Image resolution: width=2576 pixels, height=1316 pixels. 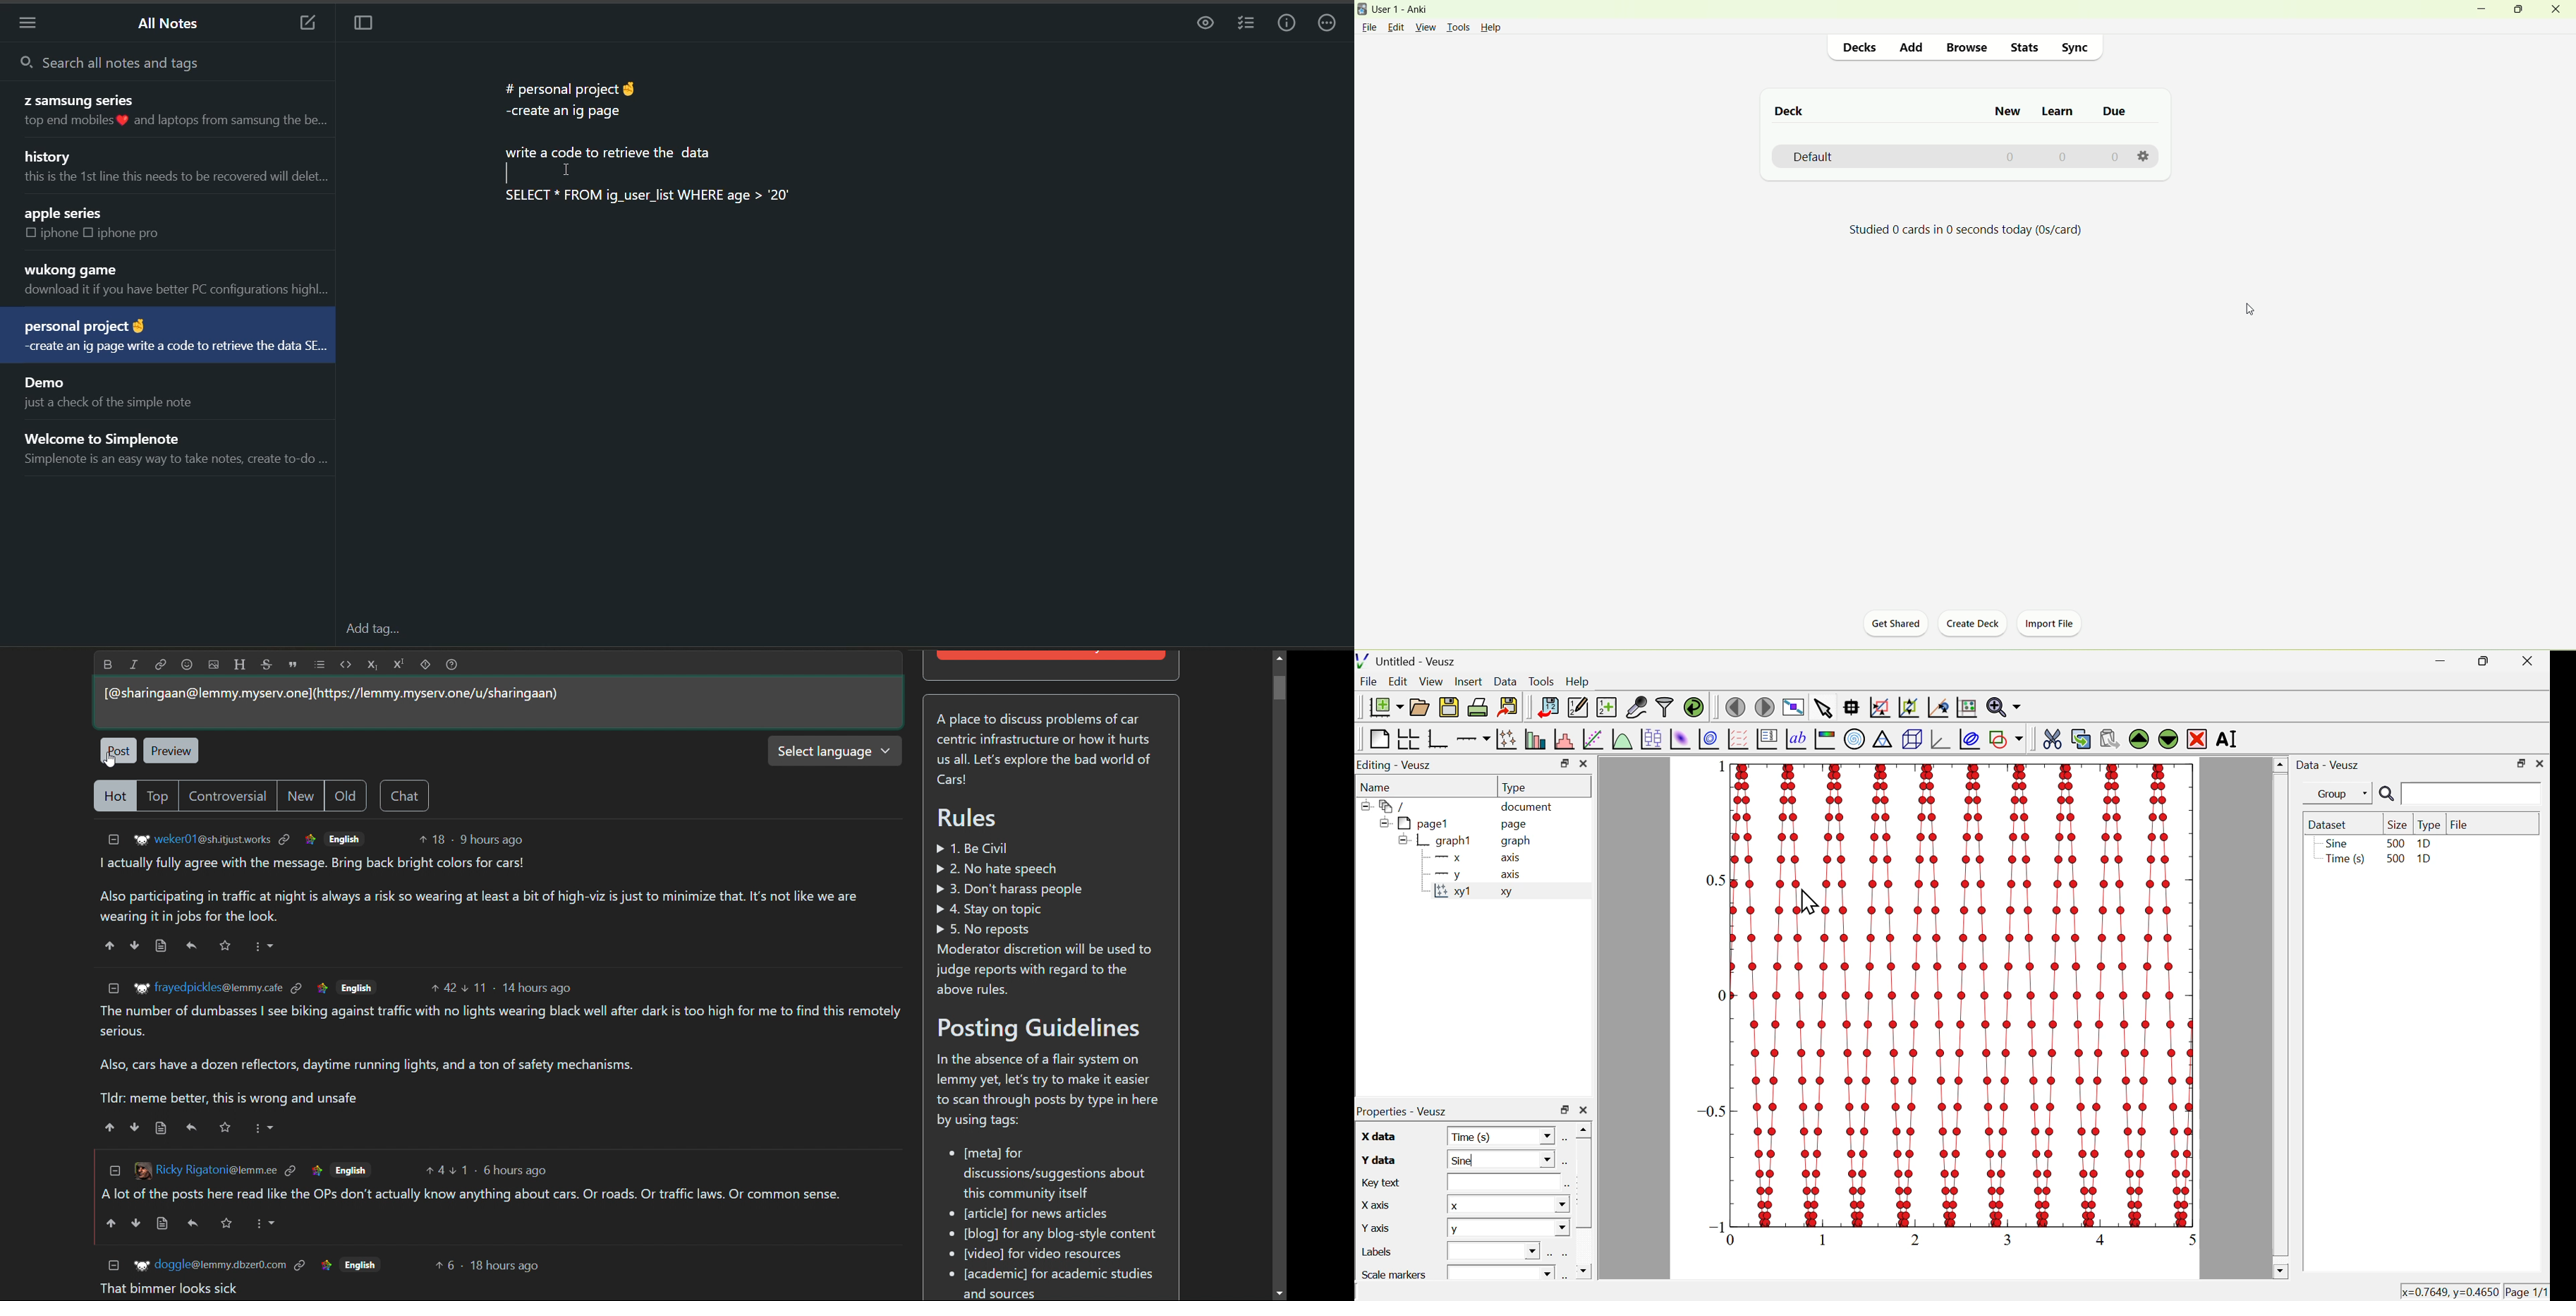 What do you see at coordinates (157, 796) in the screenshot?
I see `top` at bounding box center [157, 796].